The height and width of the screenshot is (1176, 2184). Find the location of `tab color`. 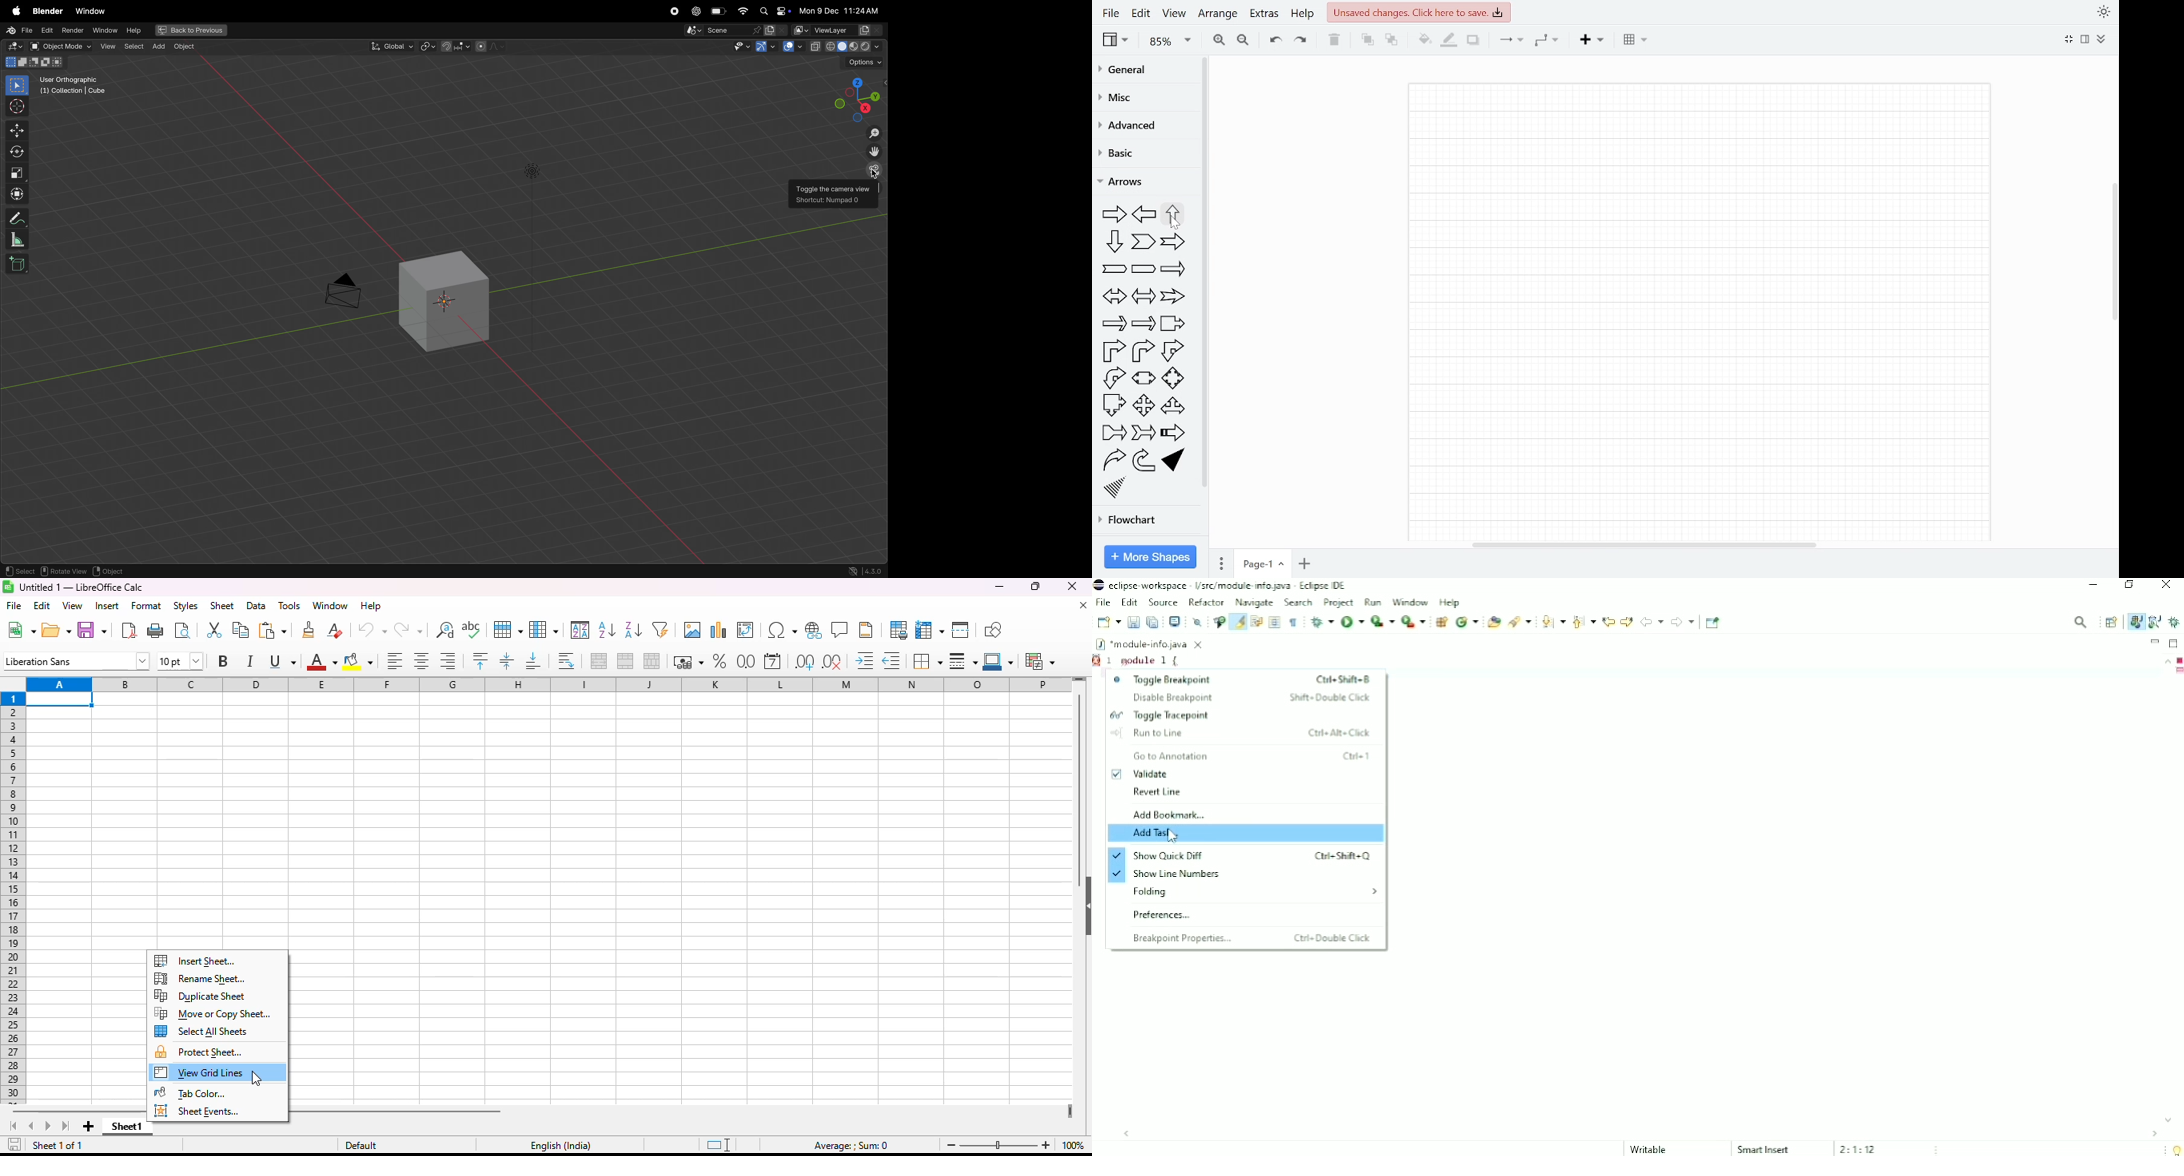

tab color is located at coordinates (191, 1093).